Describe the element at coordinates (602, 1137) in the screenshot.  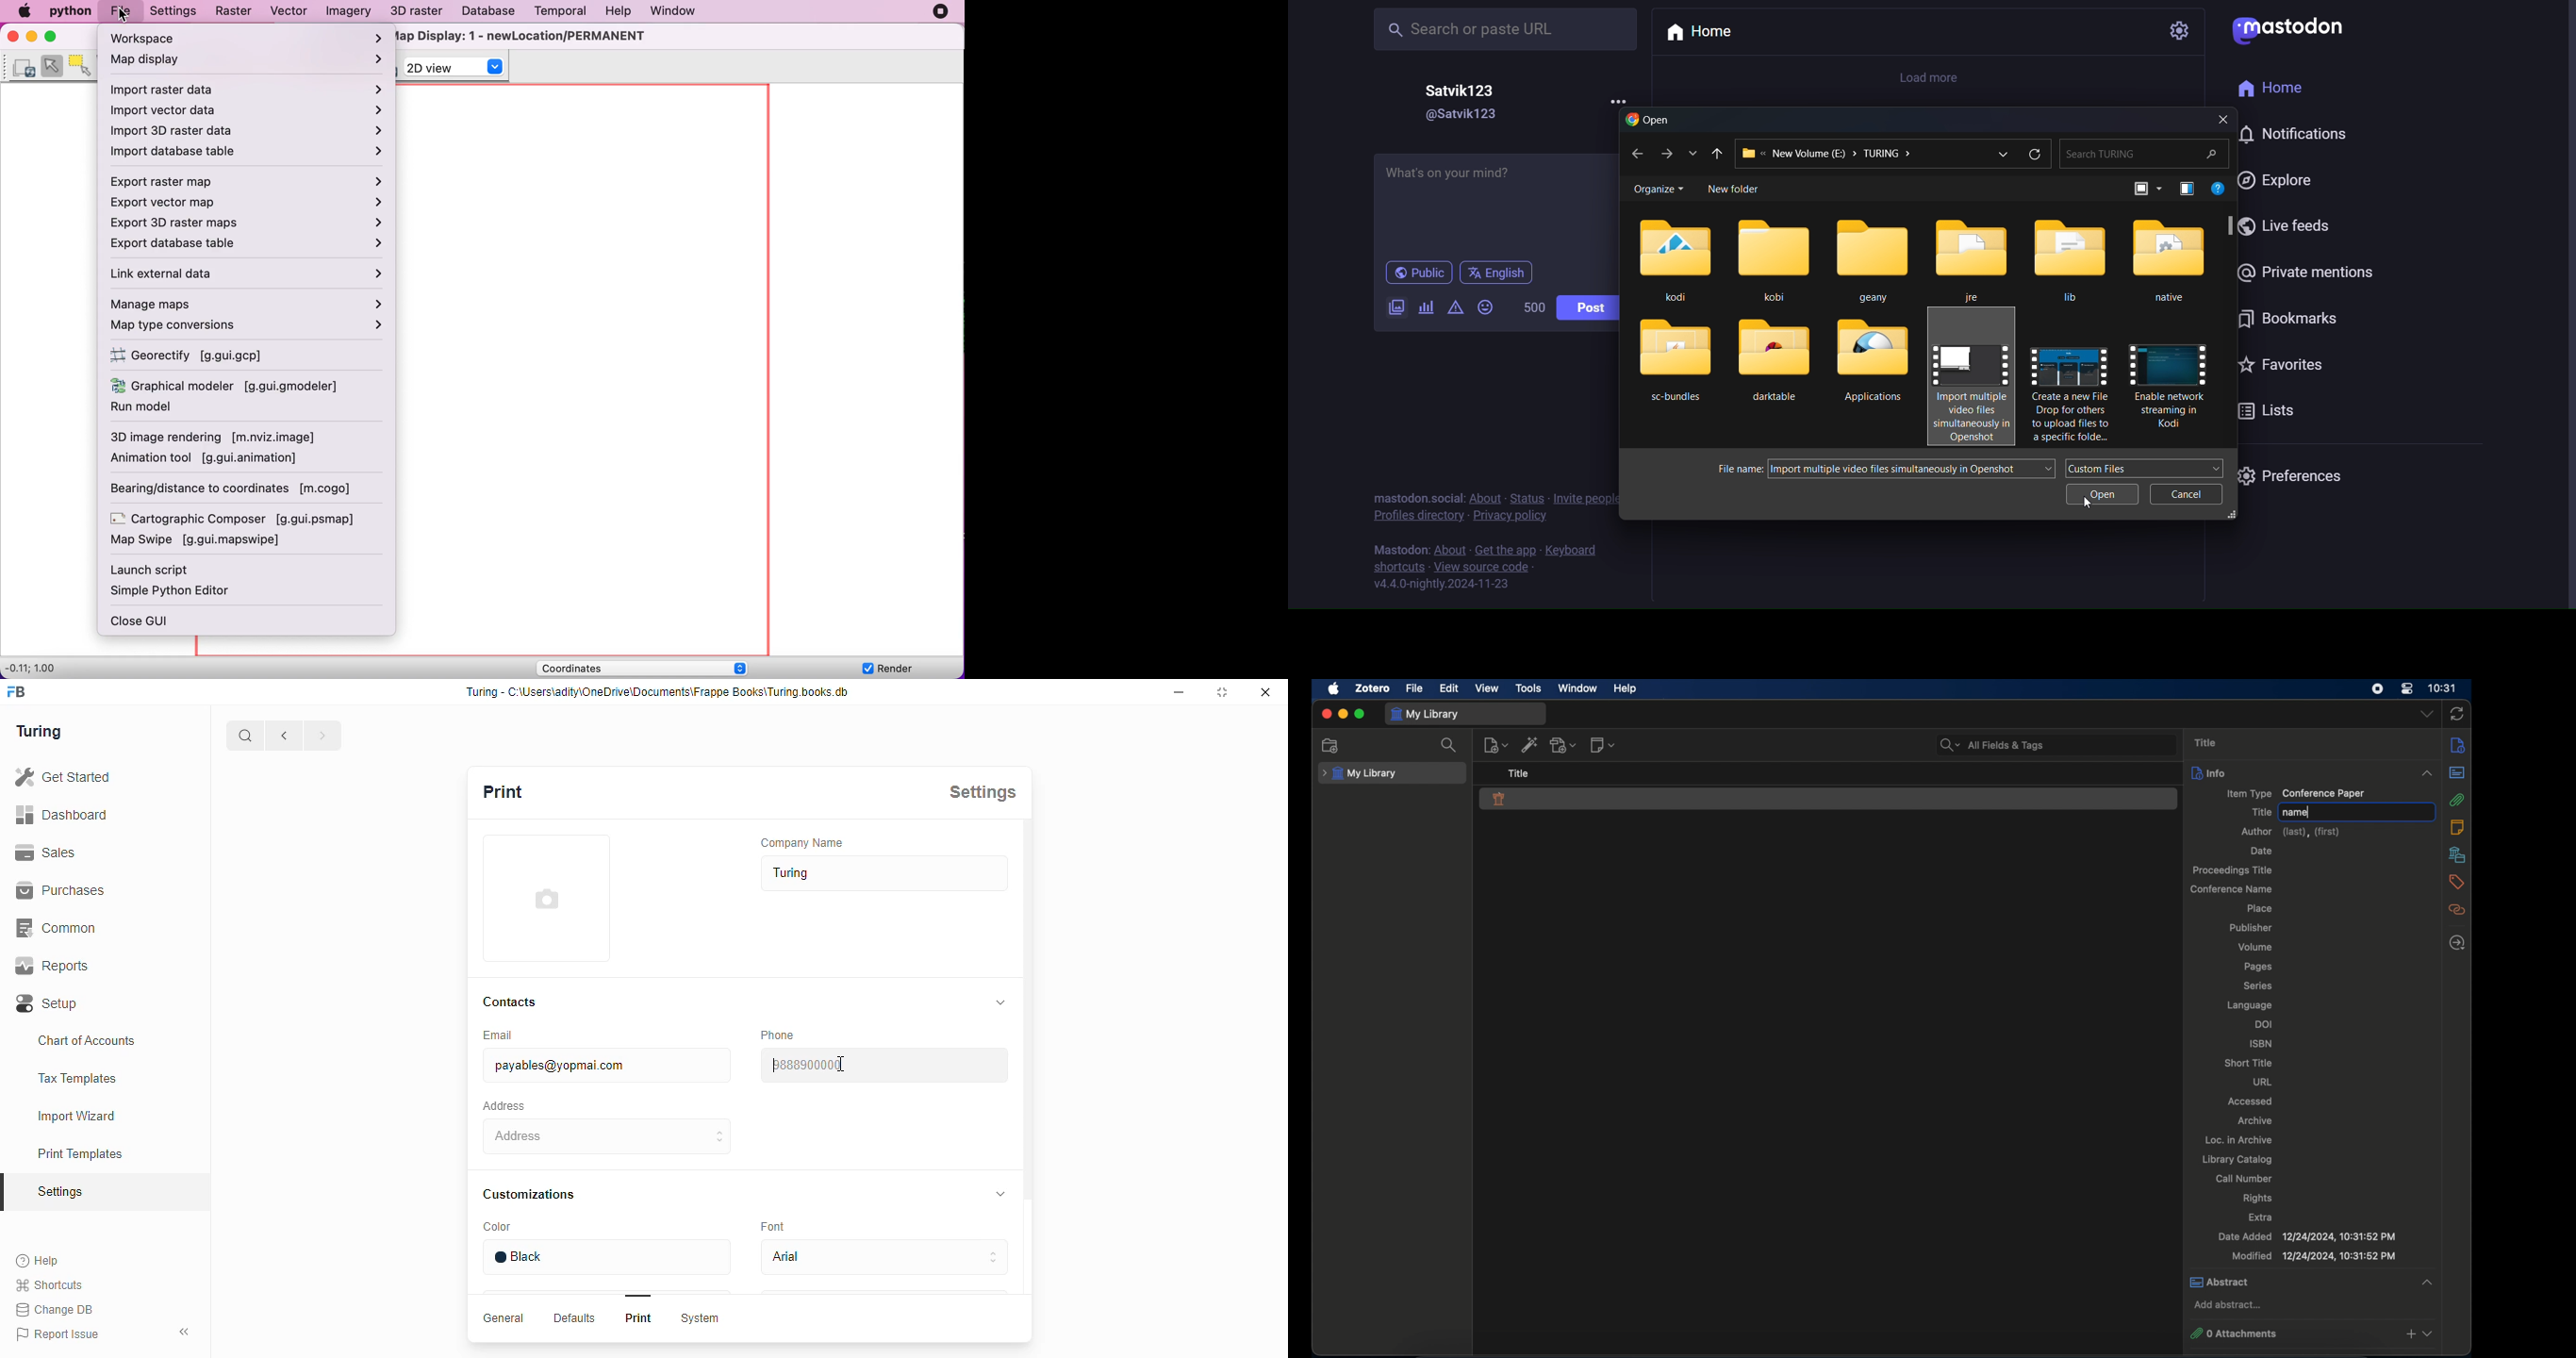
I see `Address` at that location.